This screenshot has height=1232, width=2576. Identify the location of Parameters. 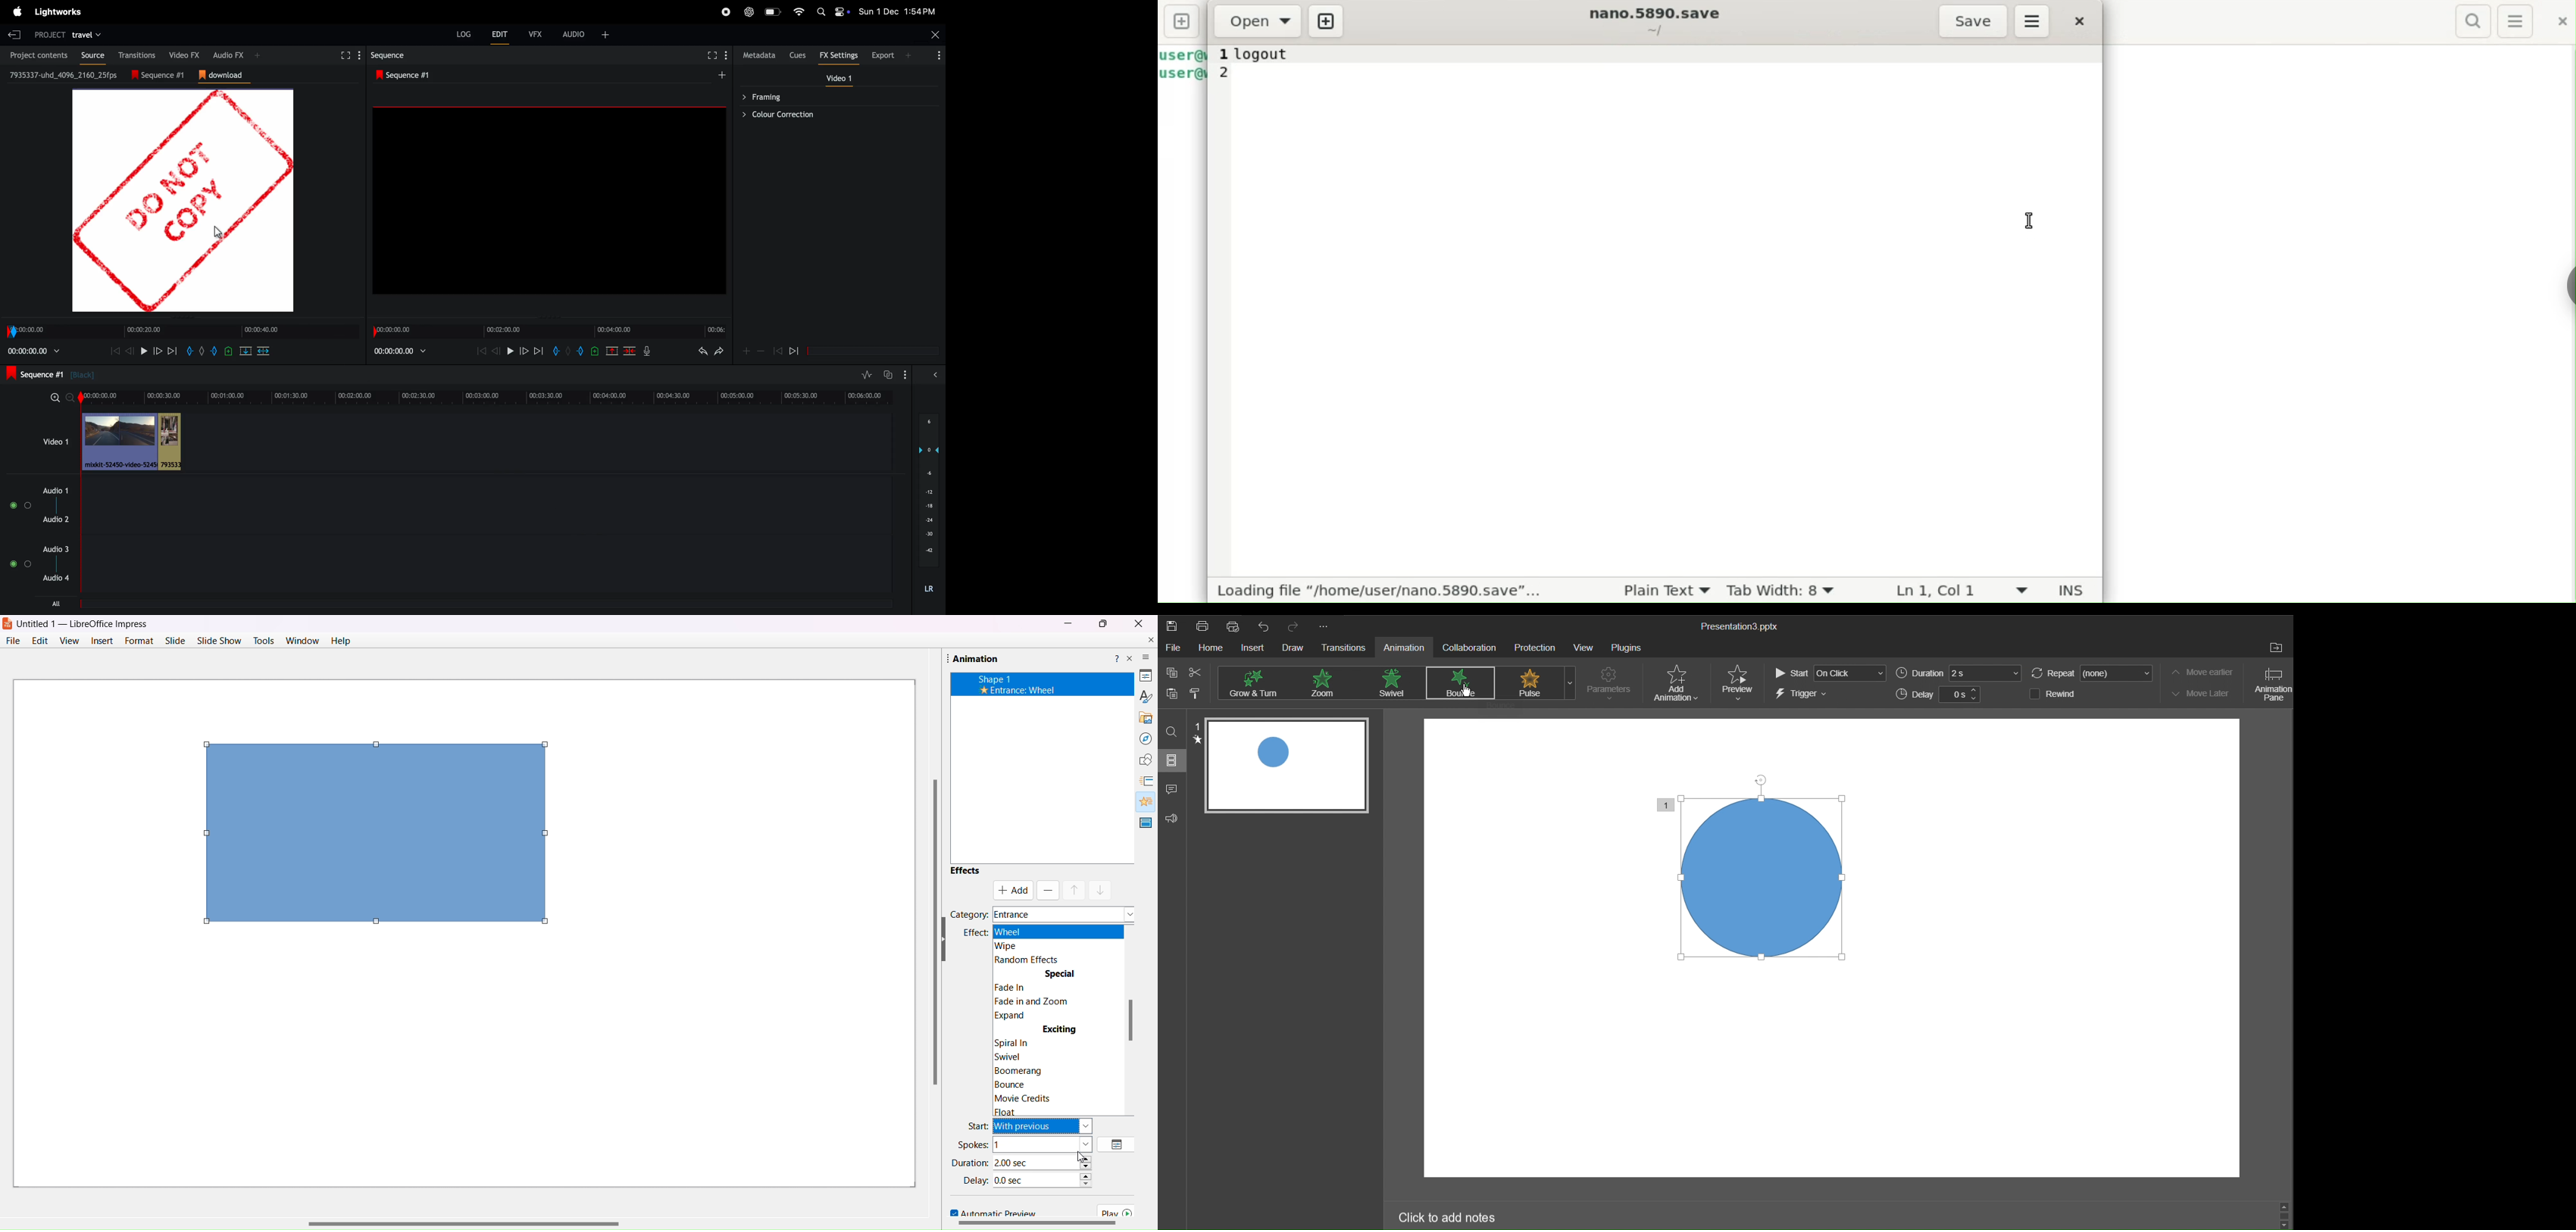
(1610, 684).